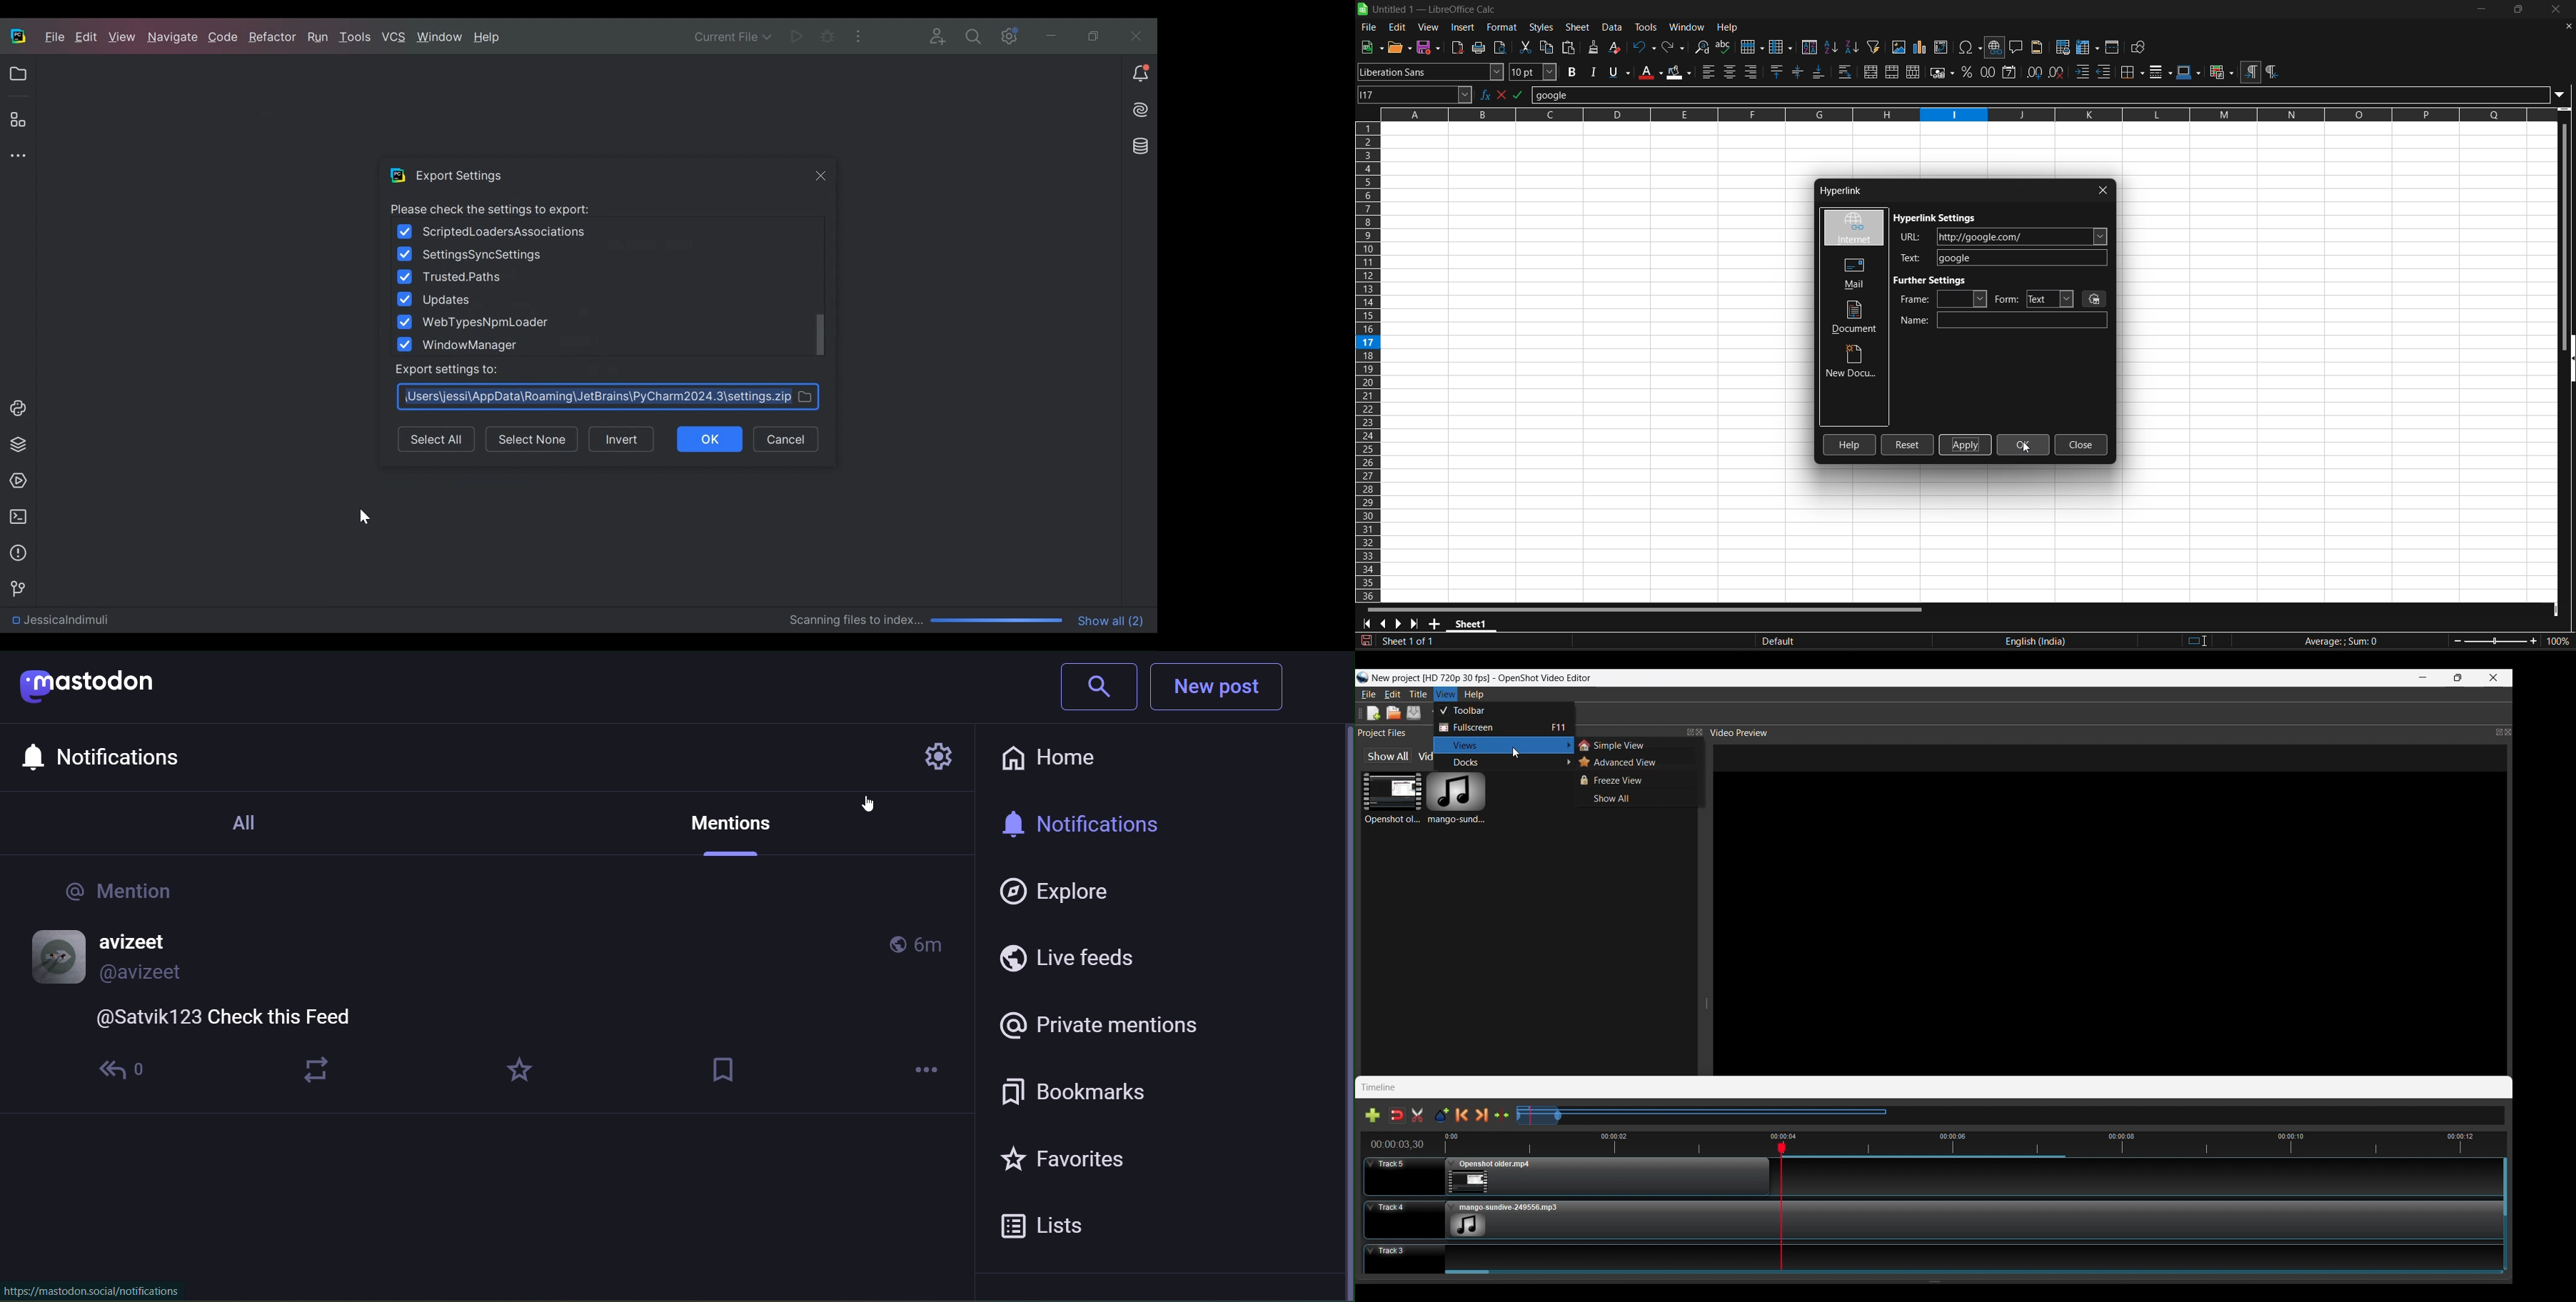 The image size is (2576, 1316). Describe the element at coordinates (1221, 689) in the screenshot. I see `New Post` at that location.